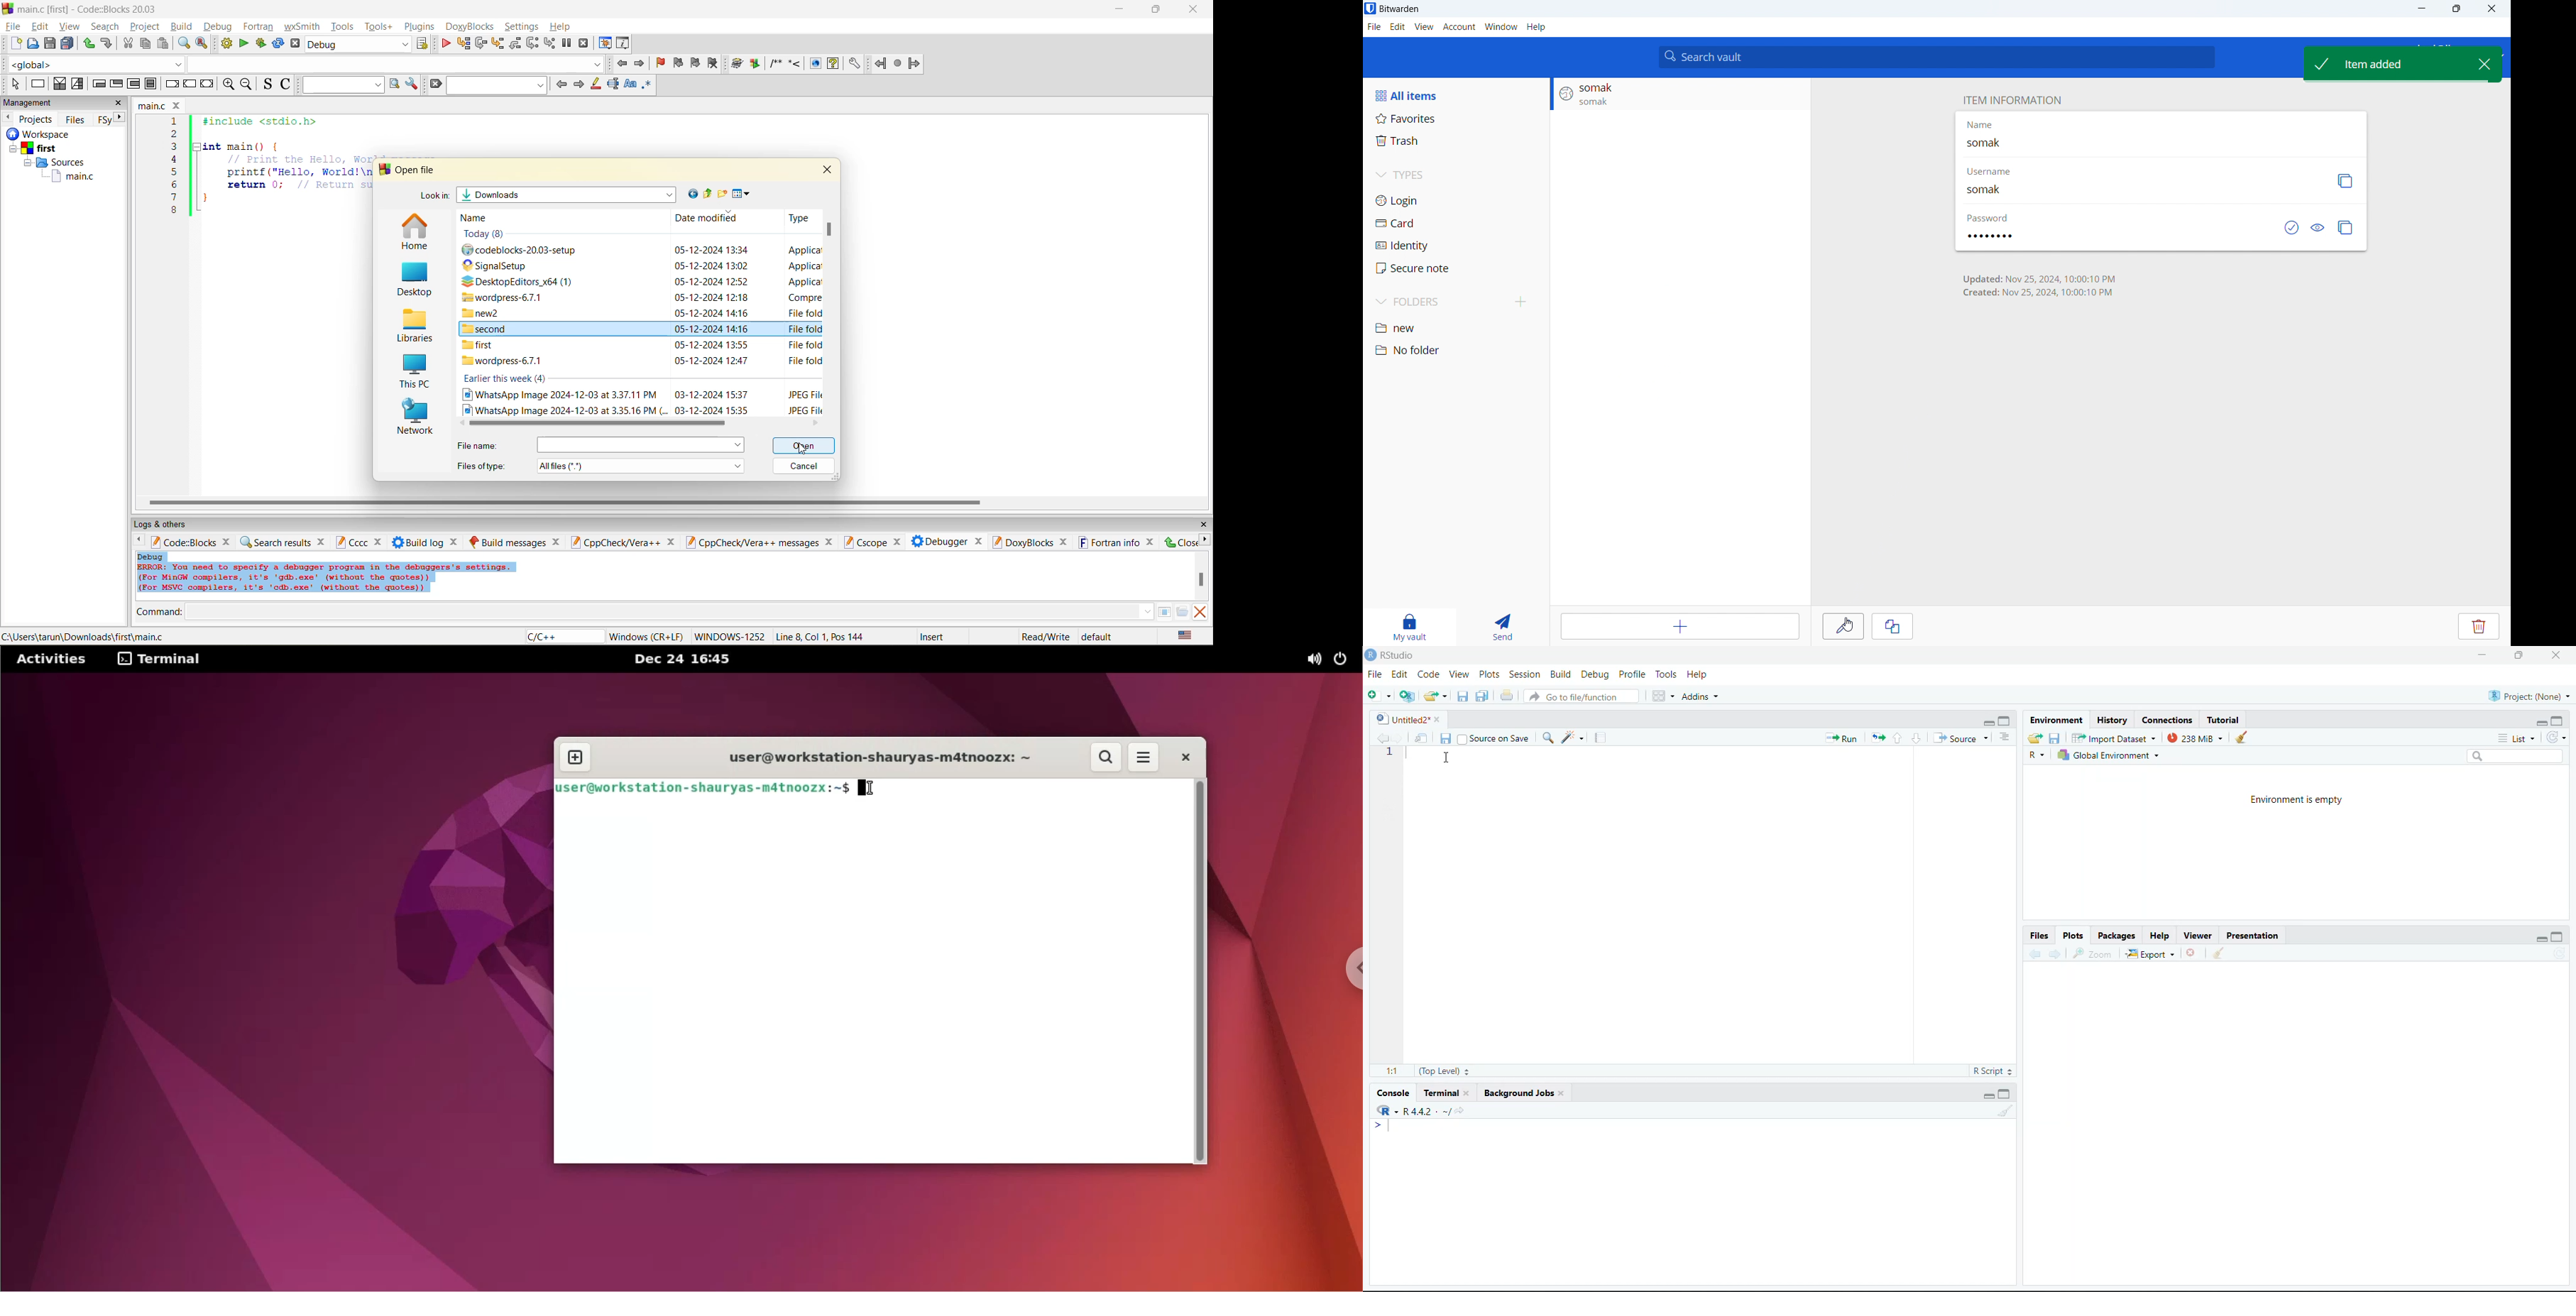 The height and width of the screenshot is (1316, 2576). I want to click on code tools, so click(1573, 738).